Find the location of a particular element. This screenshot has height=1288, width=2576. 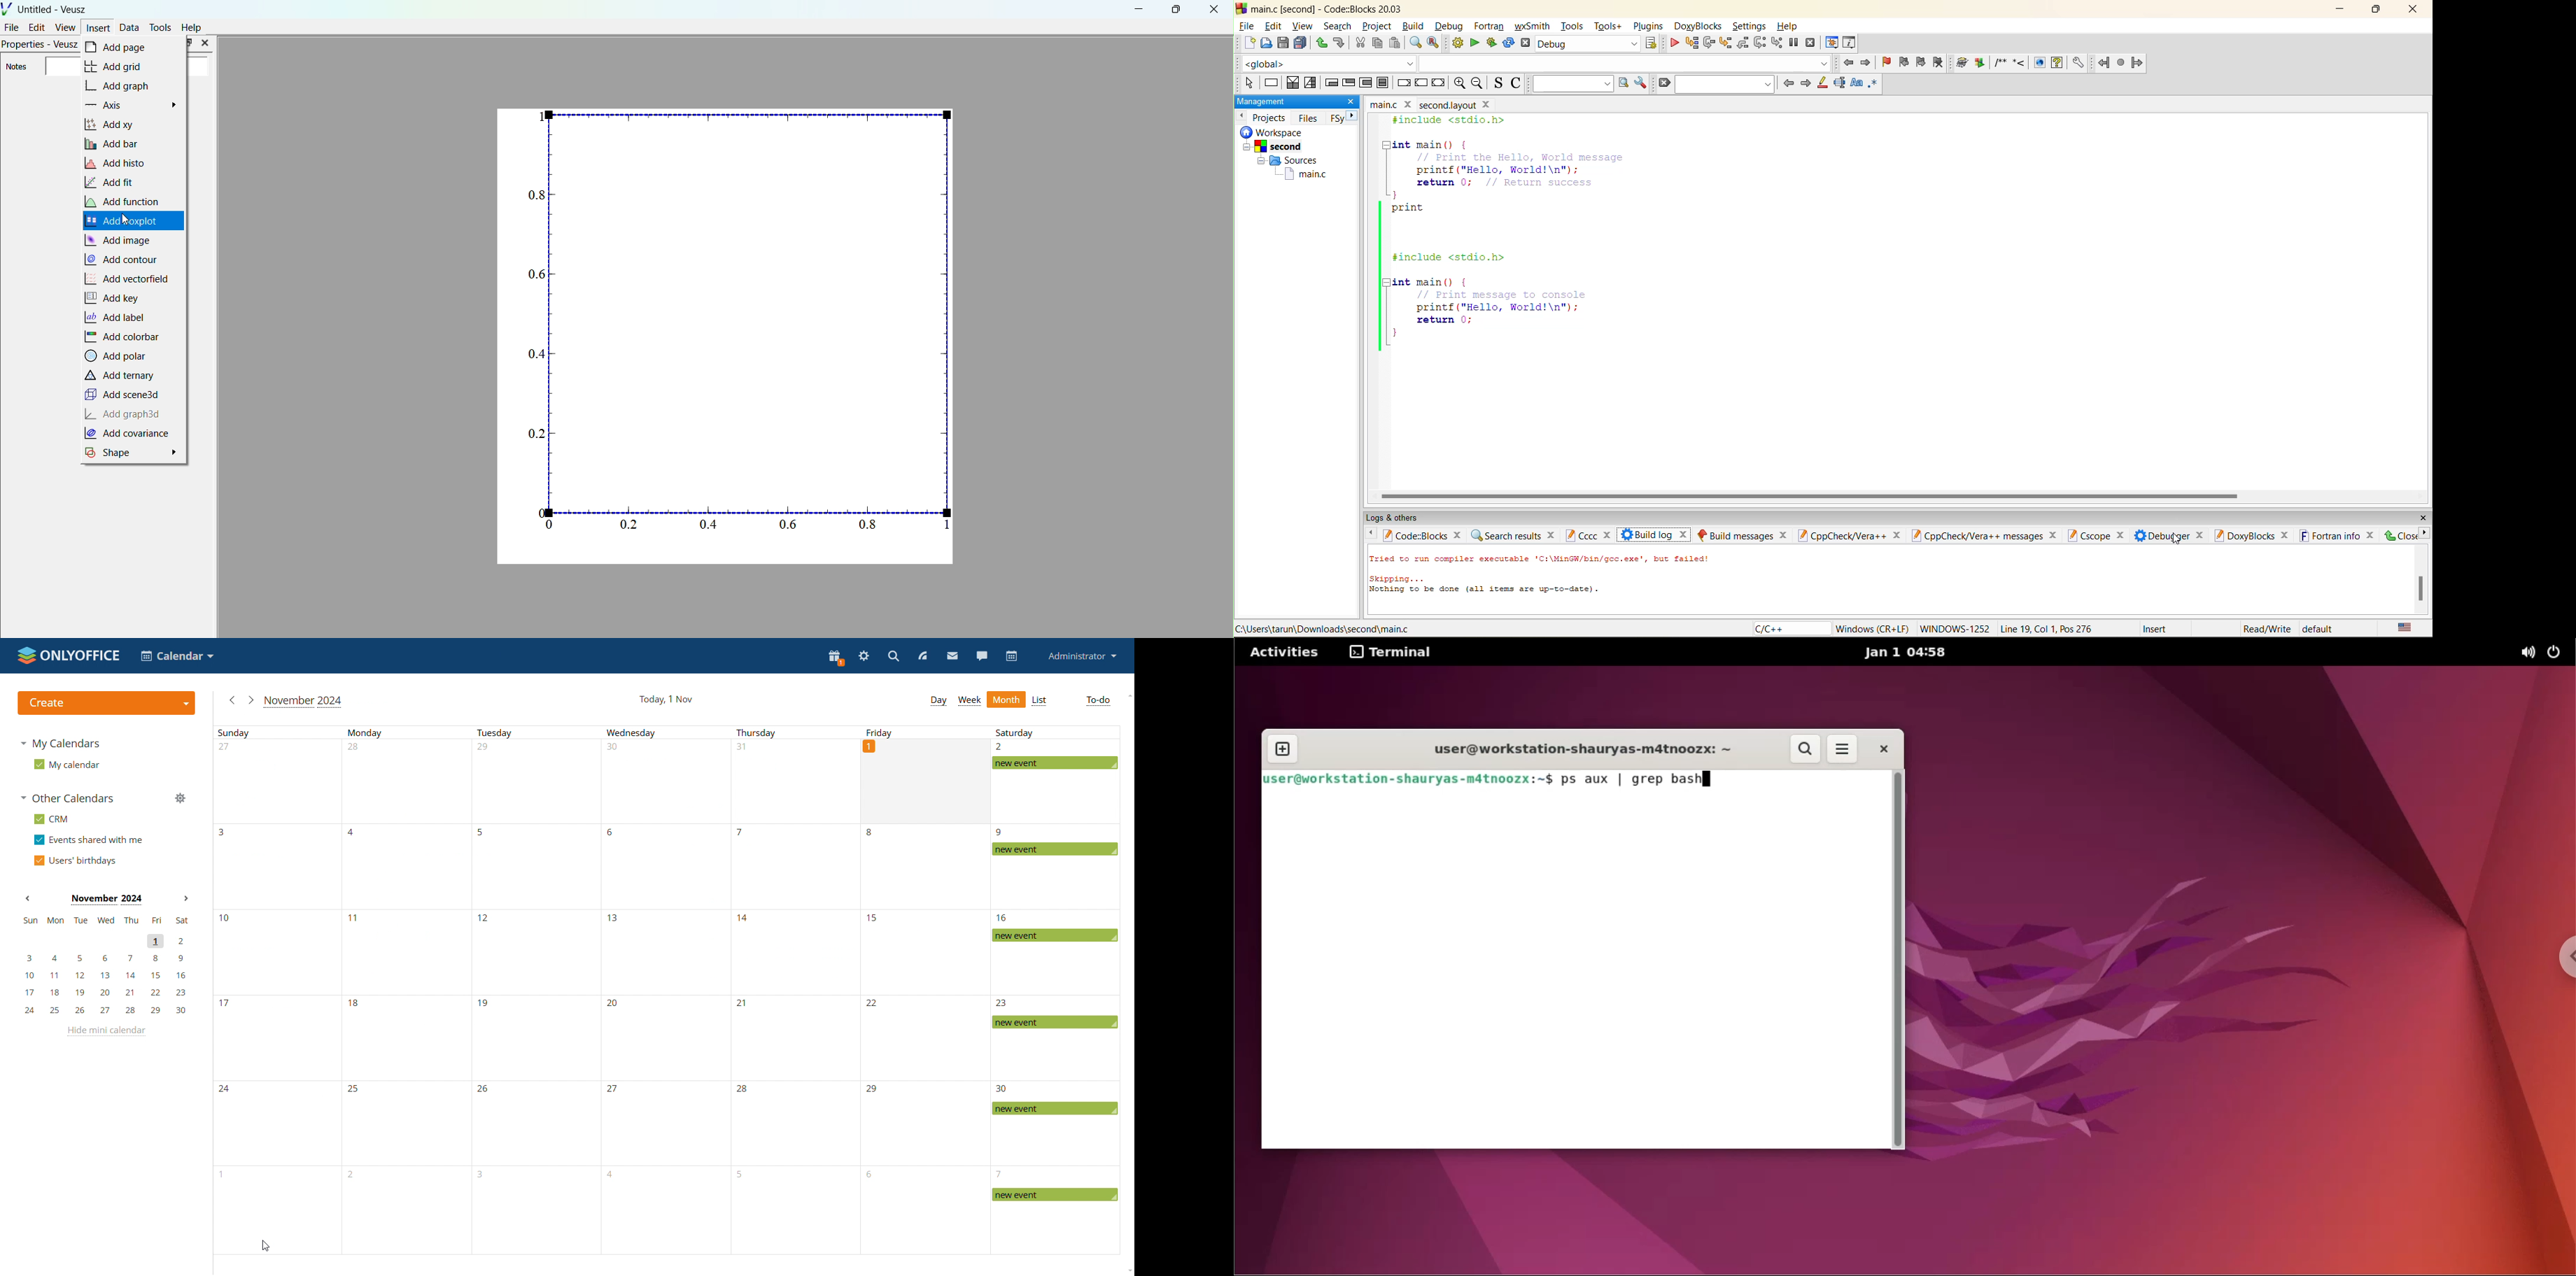

zoom in is located at coordinates (1462, 83).